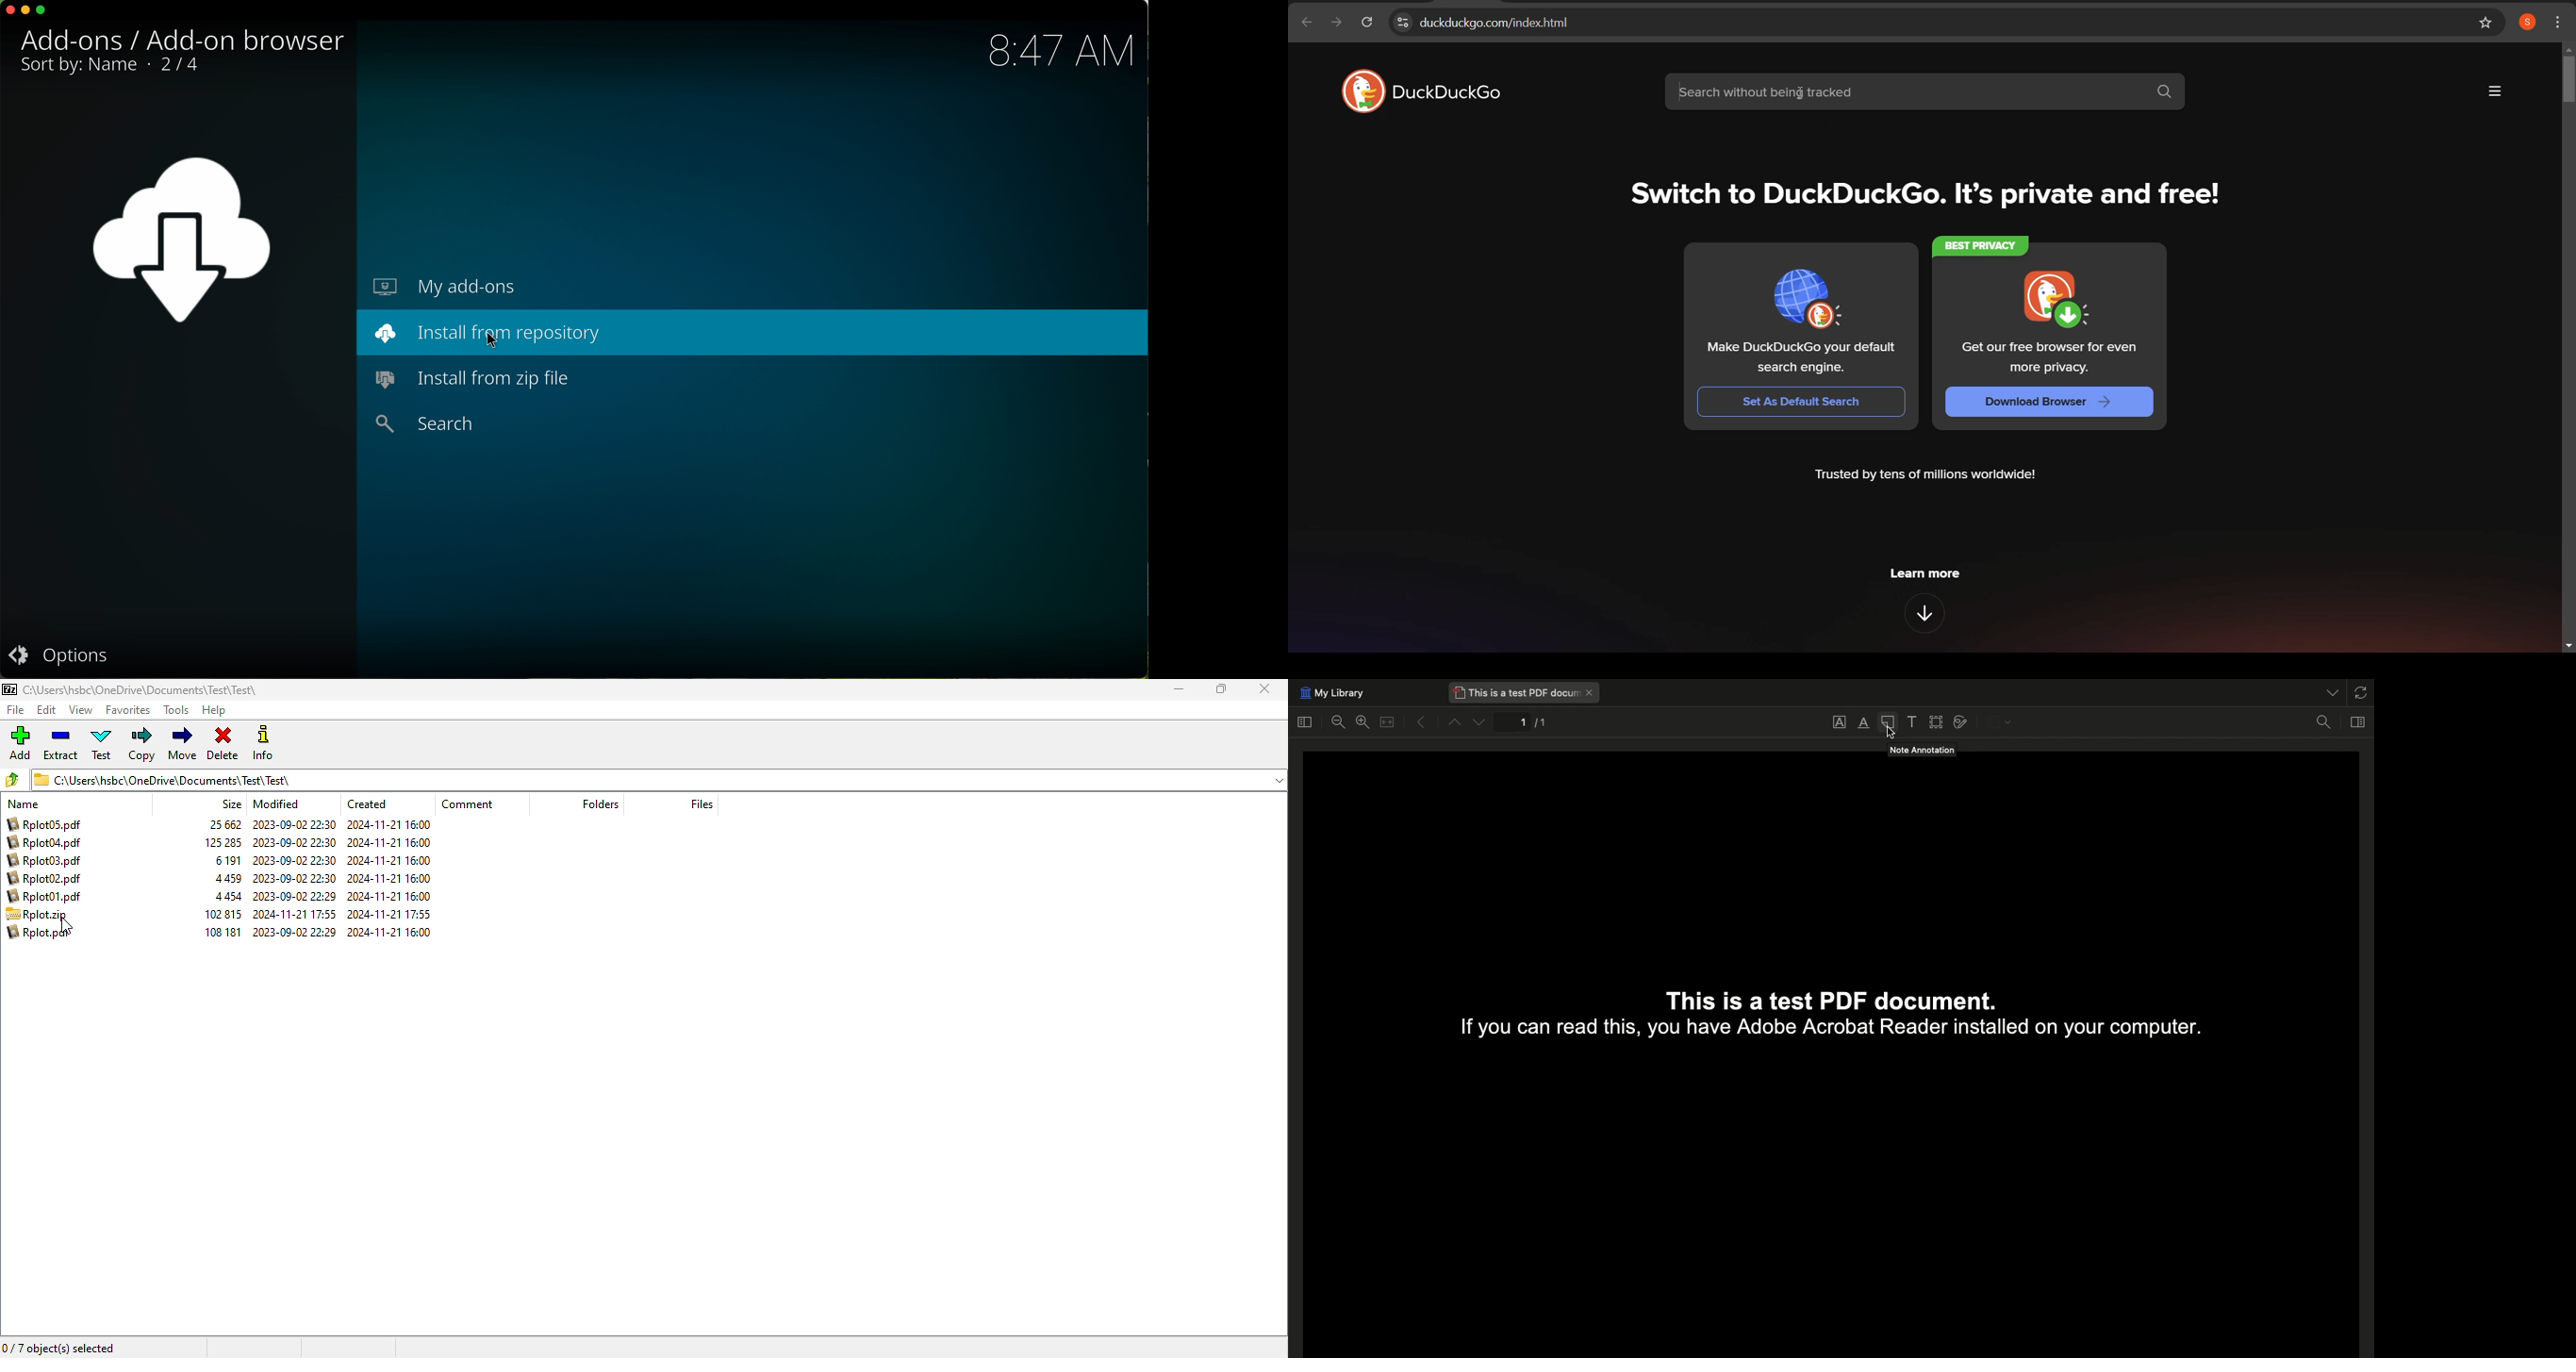 This screenshot has width=2576, height=1372. What do you see at coordinates (344, 932) in the screenshot?
I see `2023-09-02 22:29  2024-11-21 16:00` at bounding box center [344, 932].